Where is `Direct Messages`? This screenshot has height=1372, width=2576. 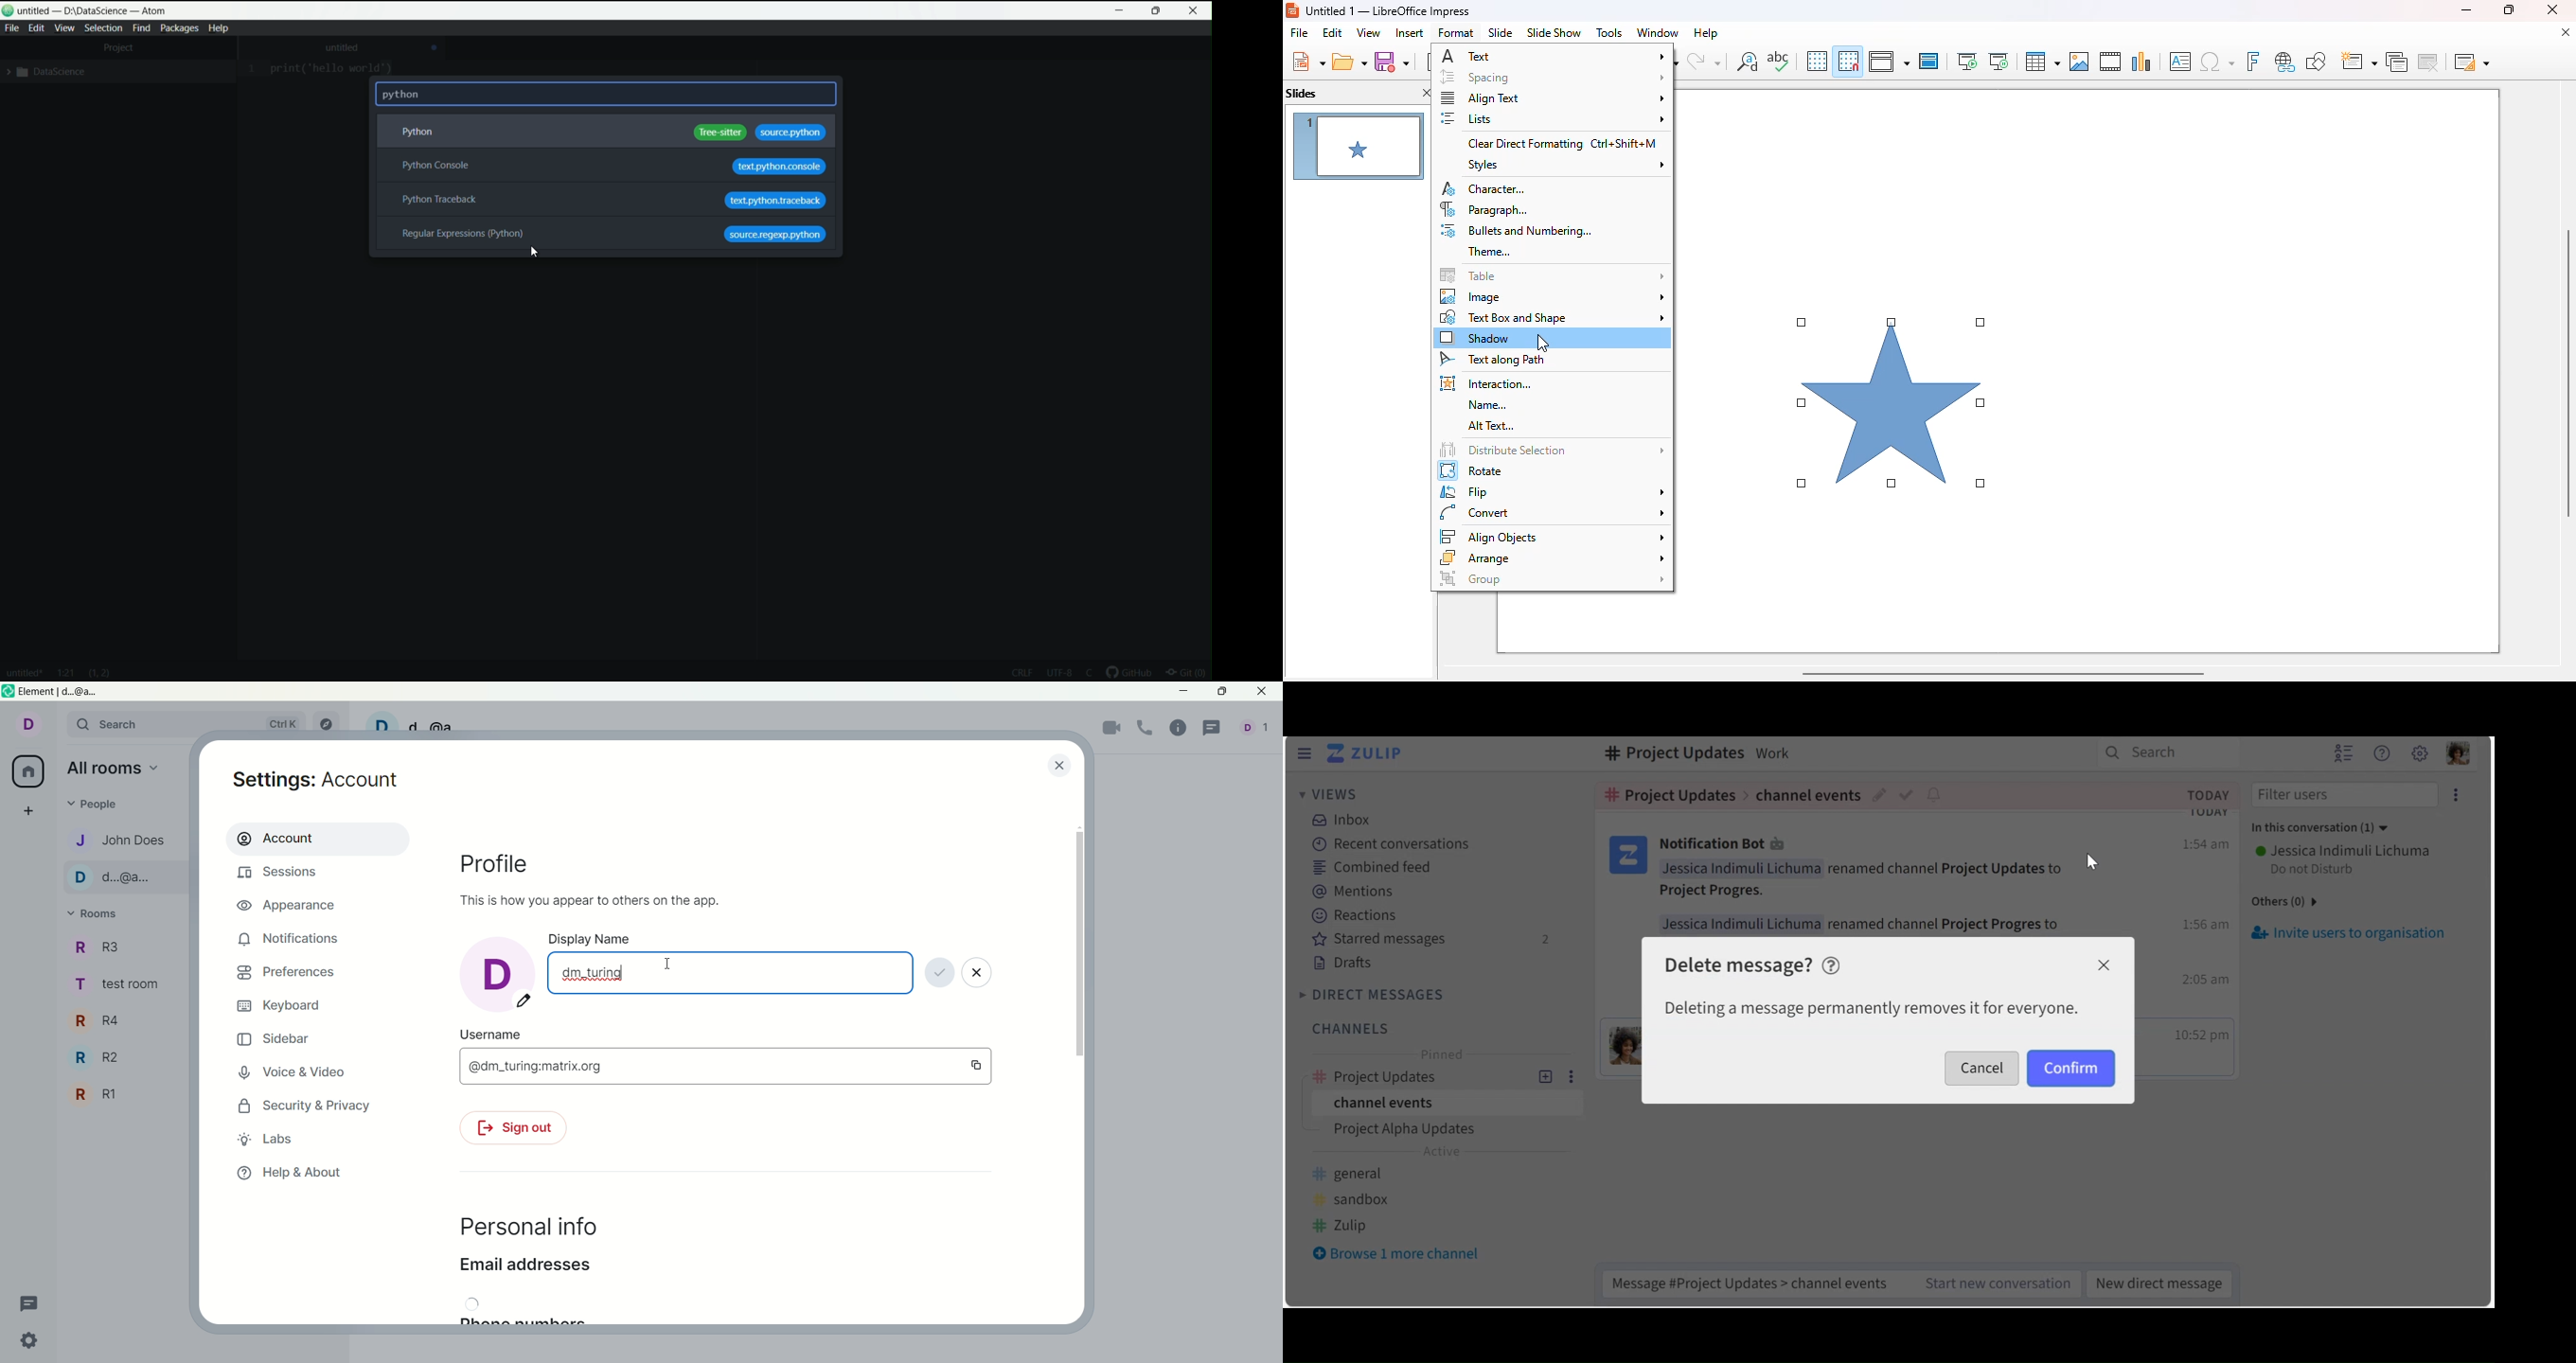 Direct Messages is located at coordinates (1374, 994).